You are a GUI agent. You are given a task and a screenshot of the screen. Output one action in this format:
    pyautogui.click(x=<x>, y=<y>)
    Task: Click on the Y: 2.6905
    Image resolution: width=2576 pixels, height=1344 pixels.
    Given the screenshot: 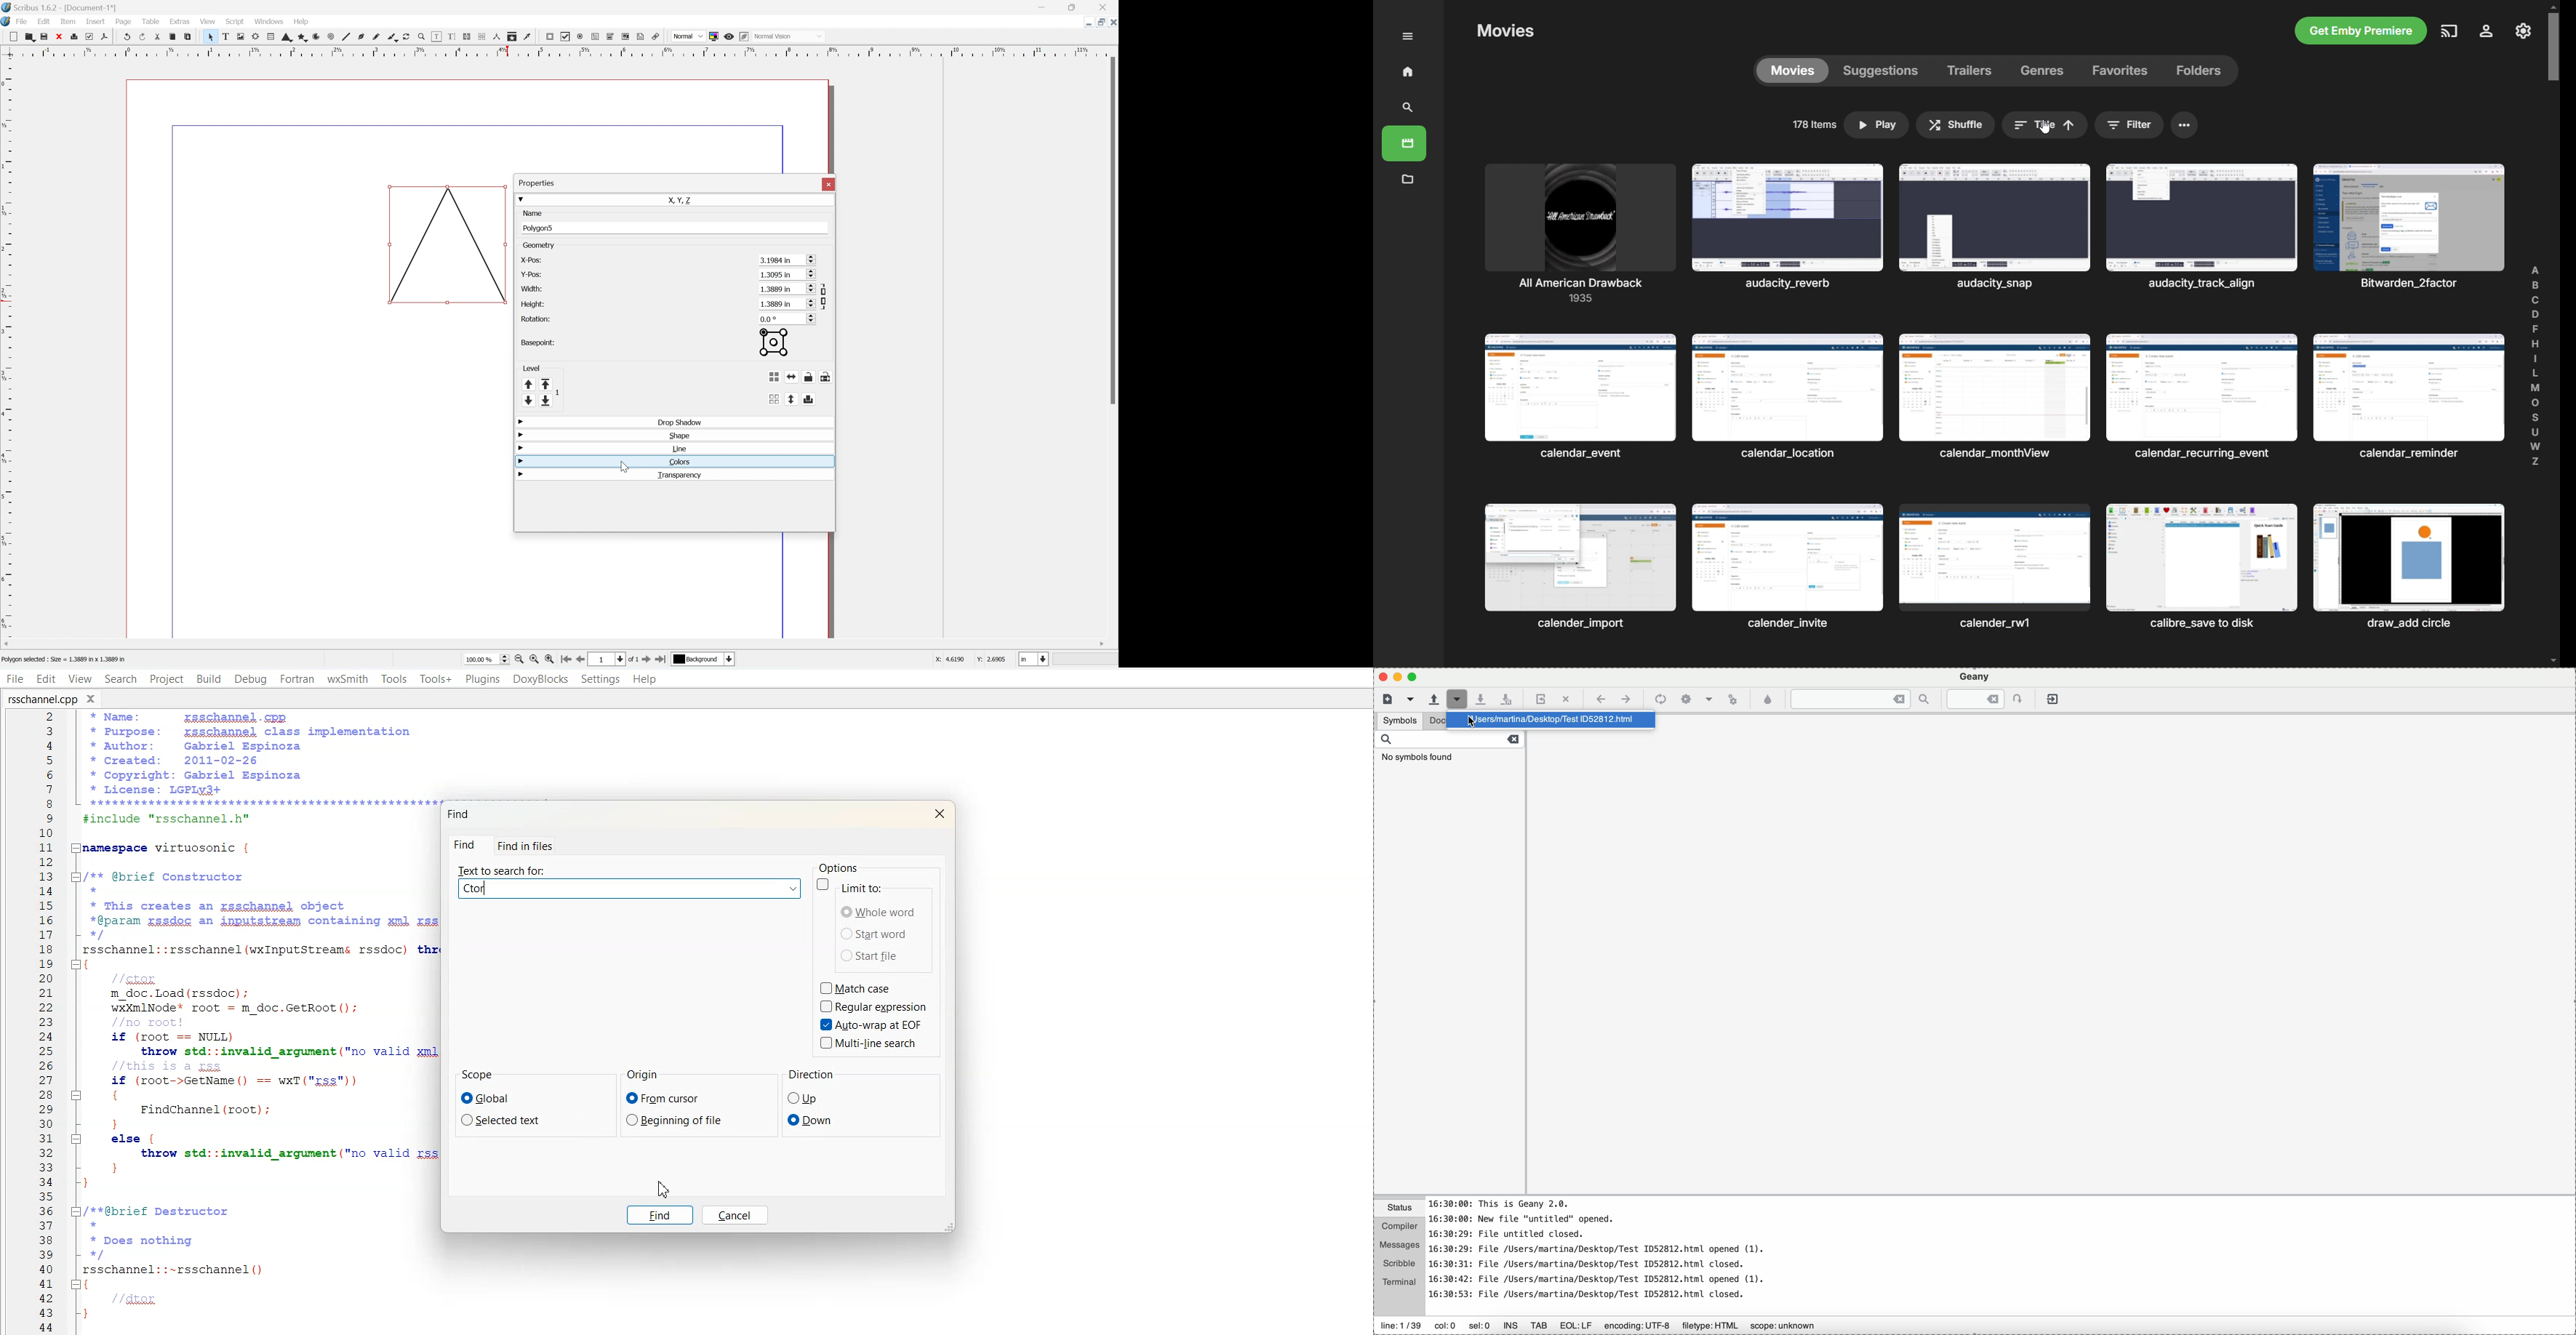 What is the action you would take?
    pyautogui.click(x=991, y=660)
    